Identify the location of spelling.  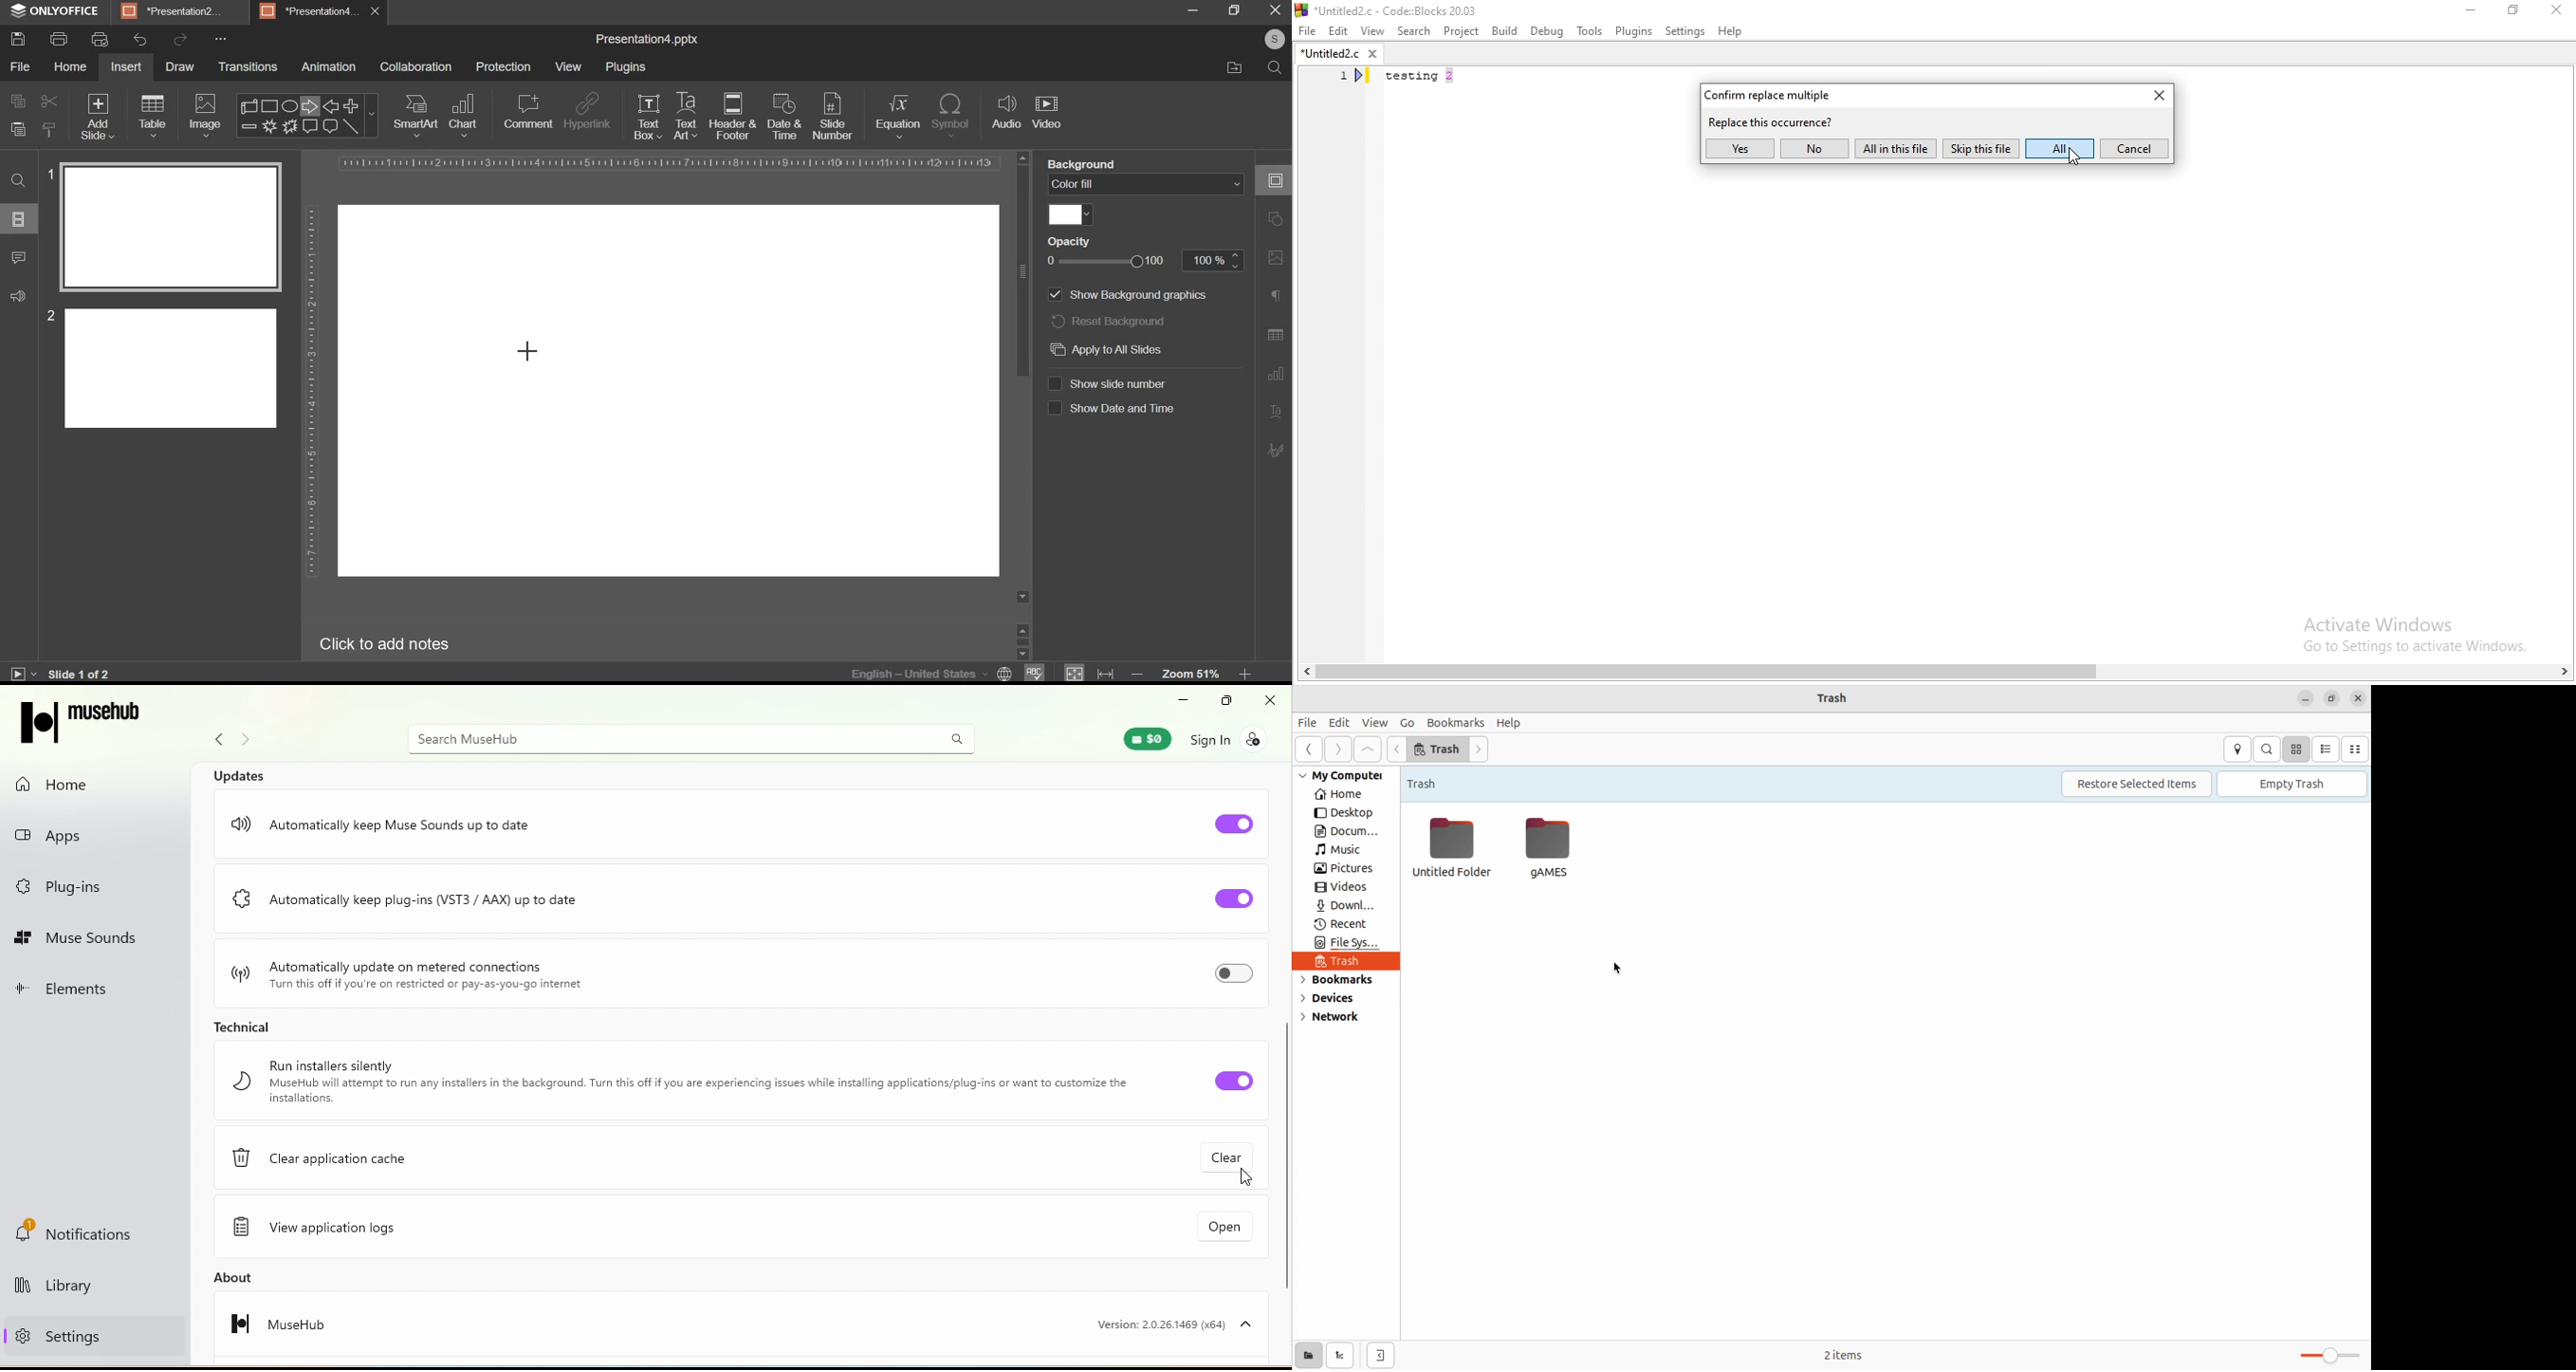
(1033, 667).